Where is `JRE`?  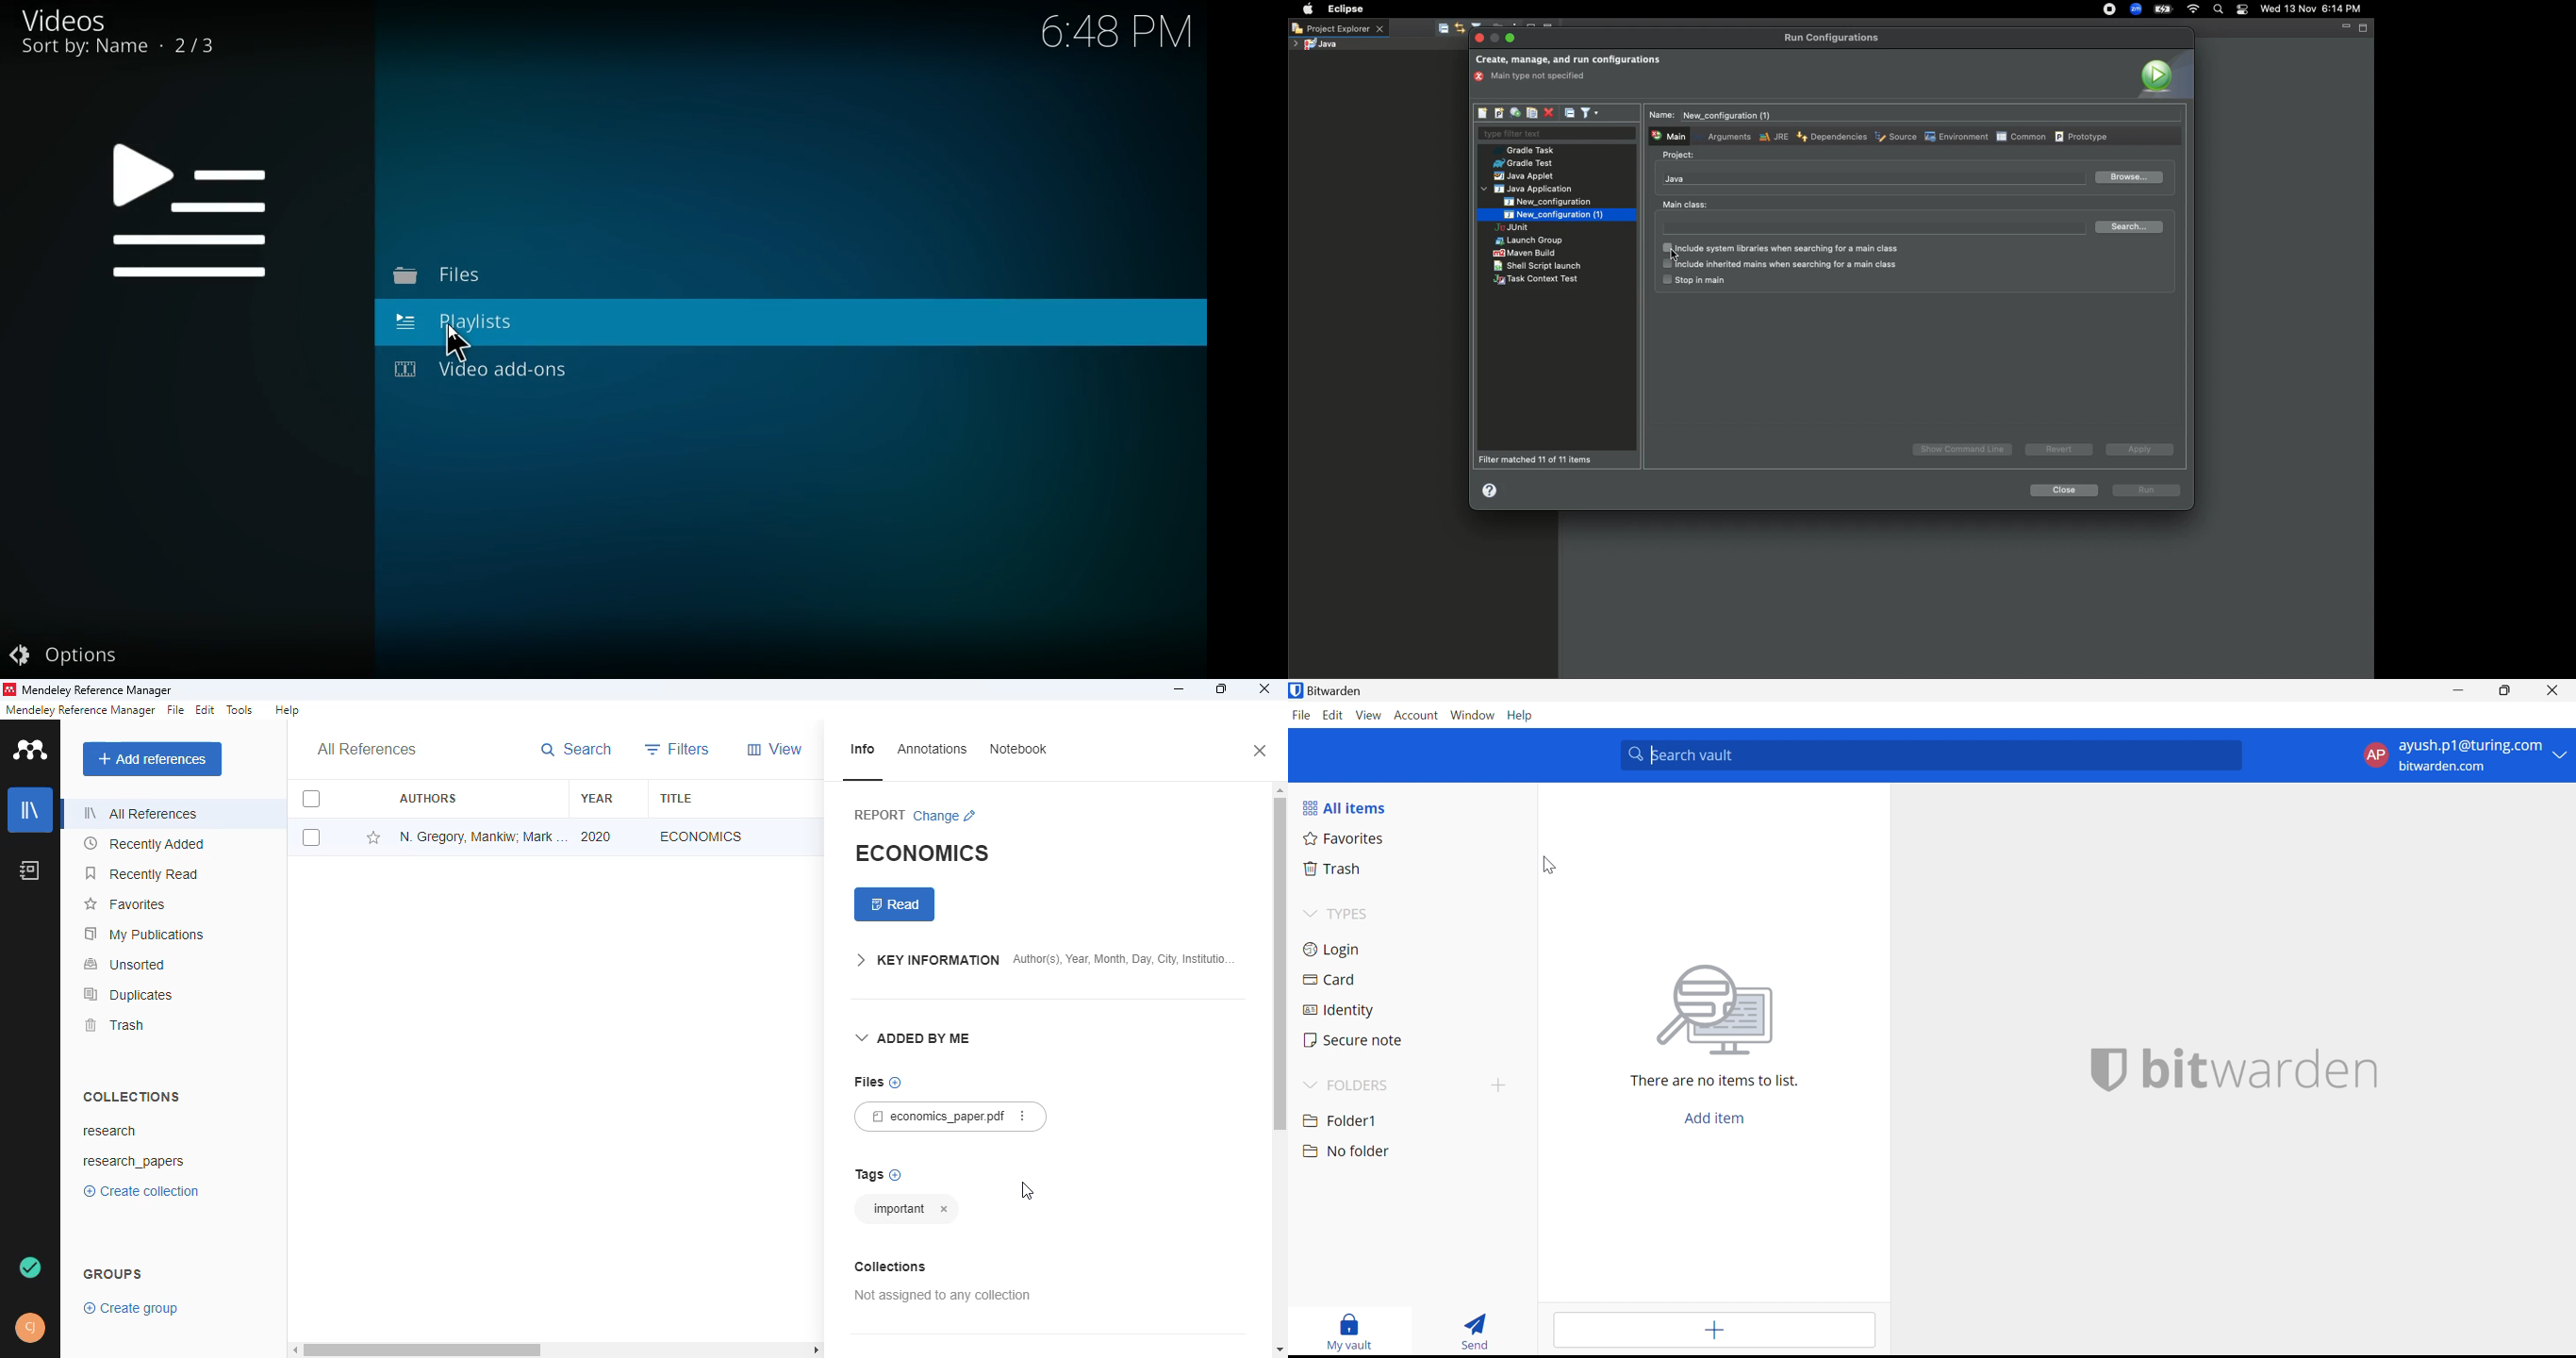
JRE is located at coordinates (1772, 137).